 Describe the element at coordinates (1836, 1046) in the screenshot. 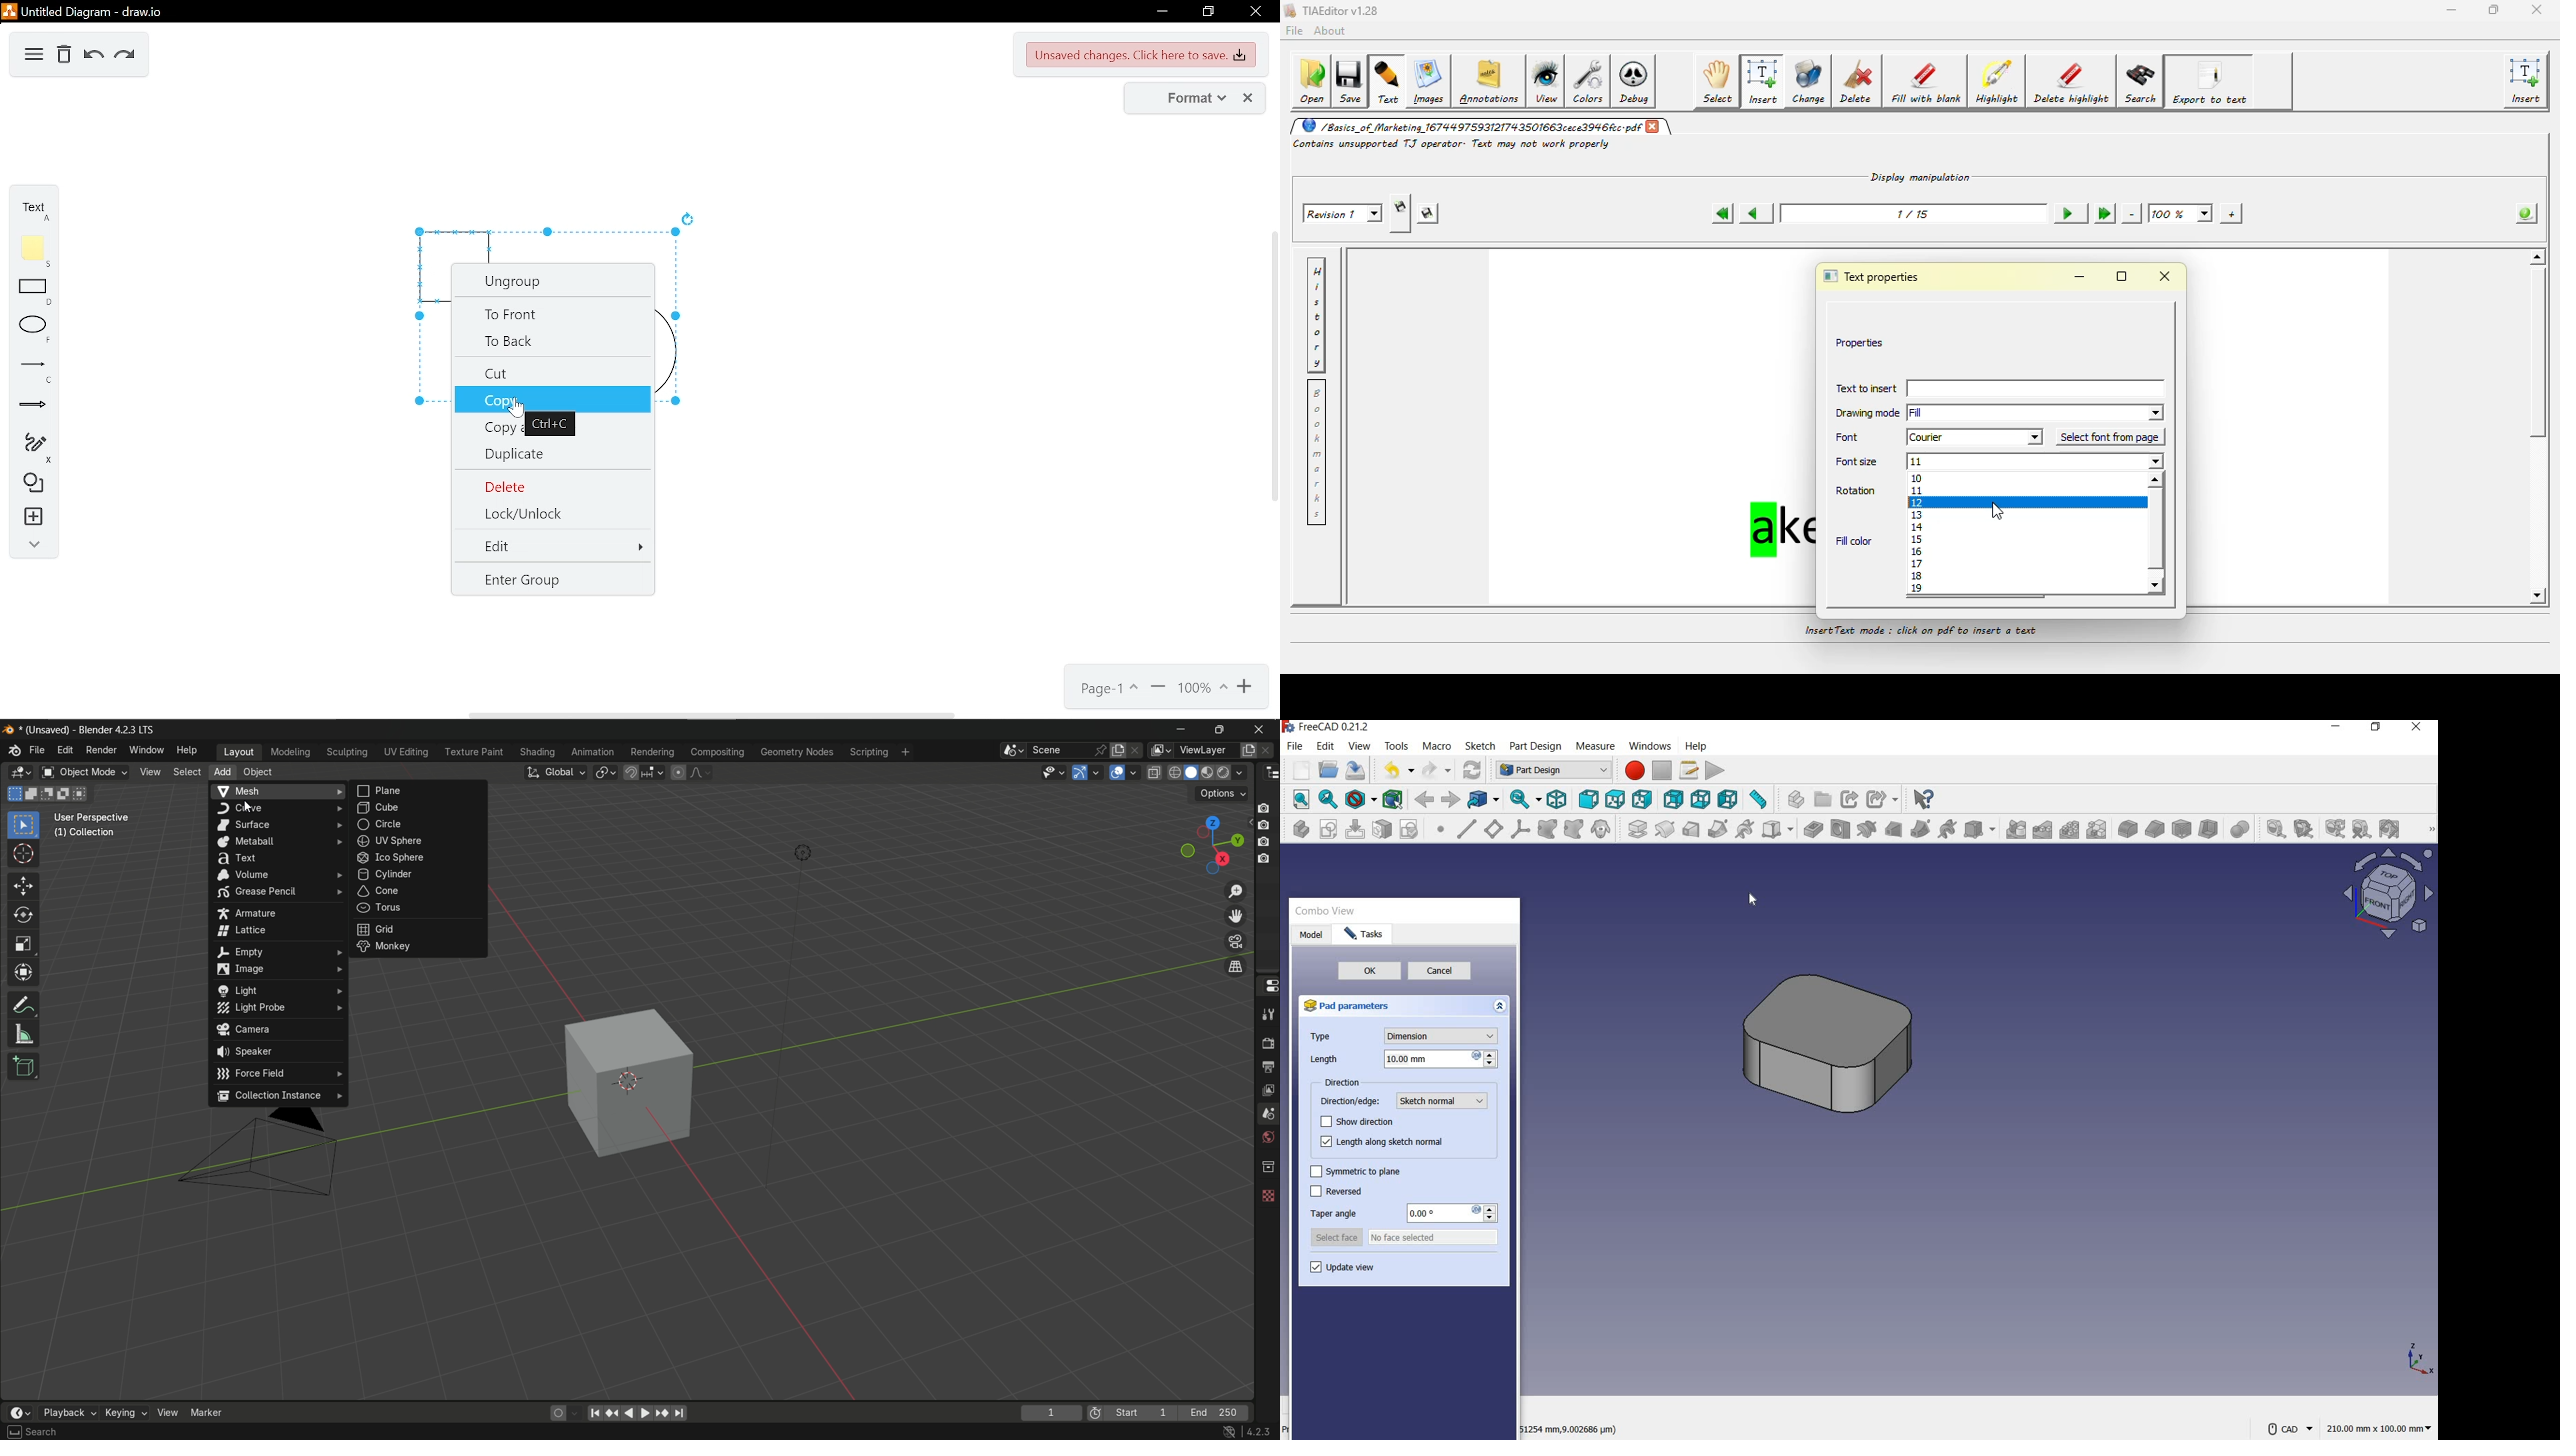

I see `pad added` at that location.